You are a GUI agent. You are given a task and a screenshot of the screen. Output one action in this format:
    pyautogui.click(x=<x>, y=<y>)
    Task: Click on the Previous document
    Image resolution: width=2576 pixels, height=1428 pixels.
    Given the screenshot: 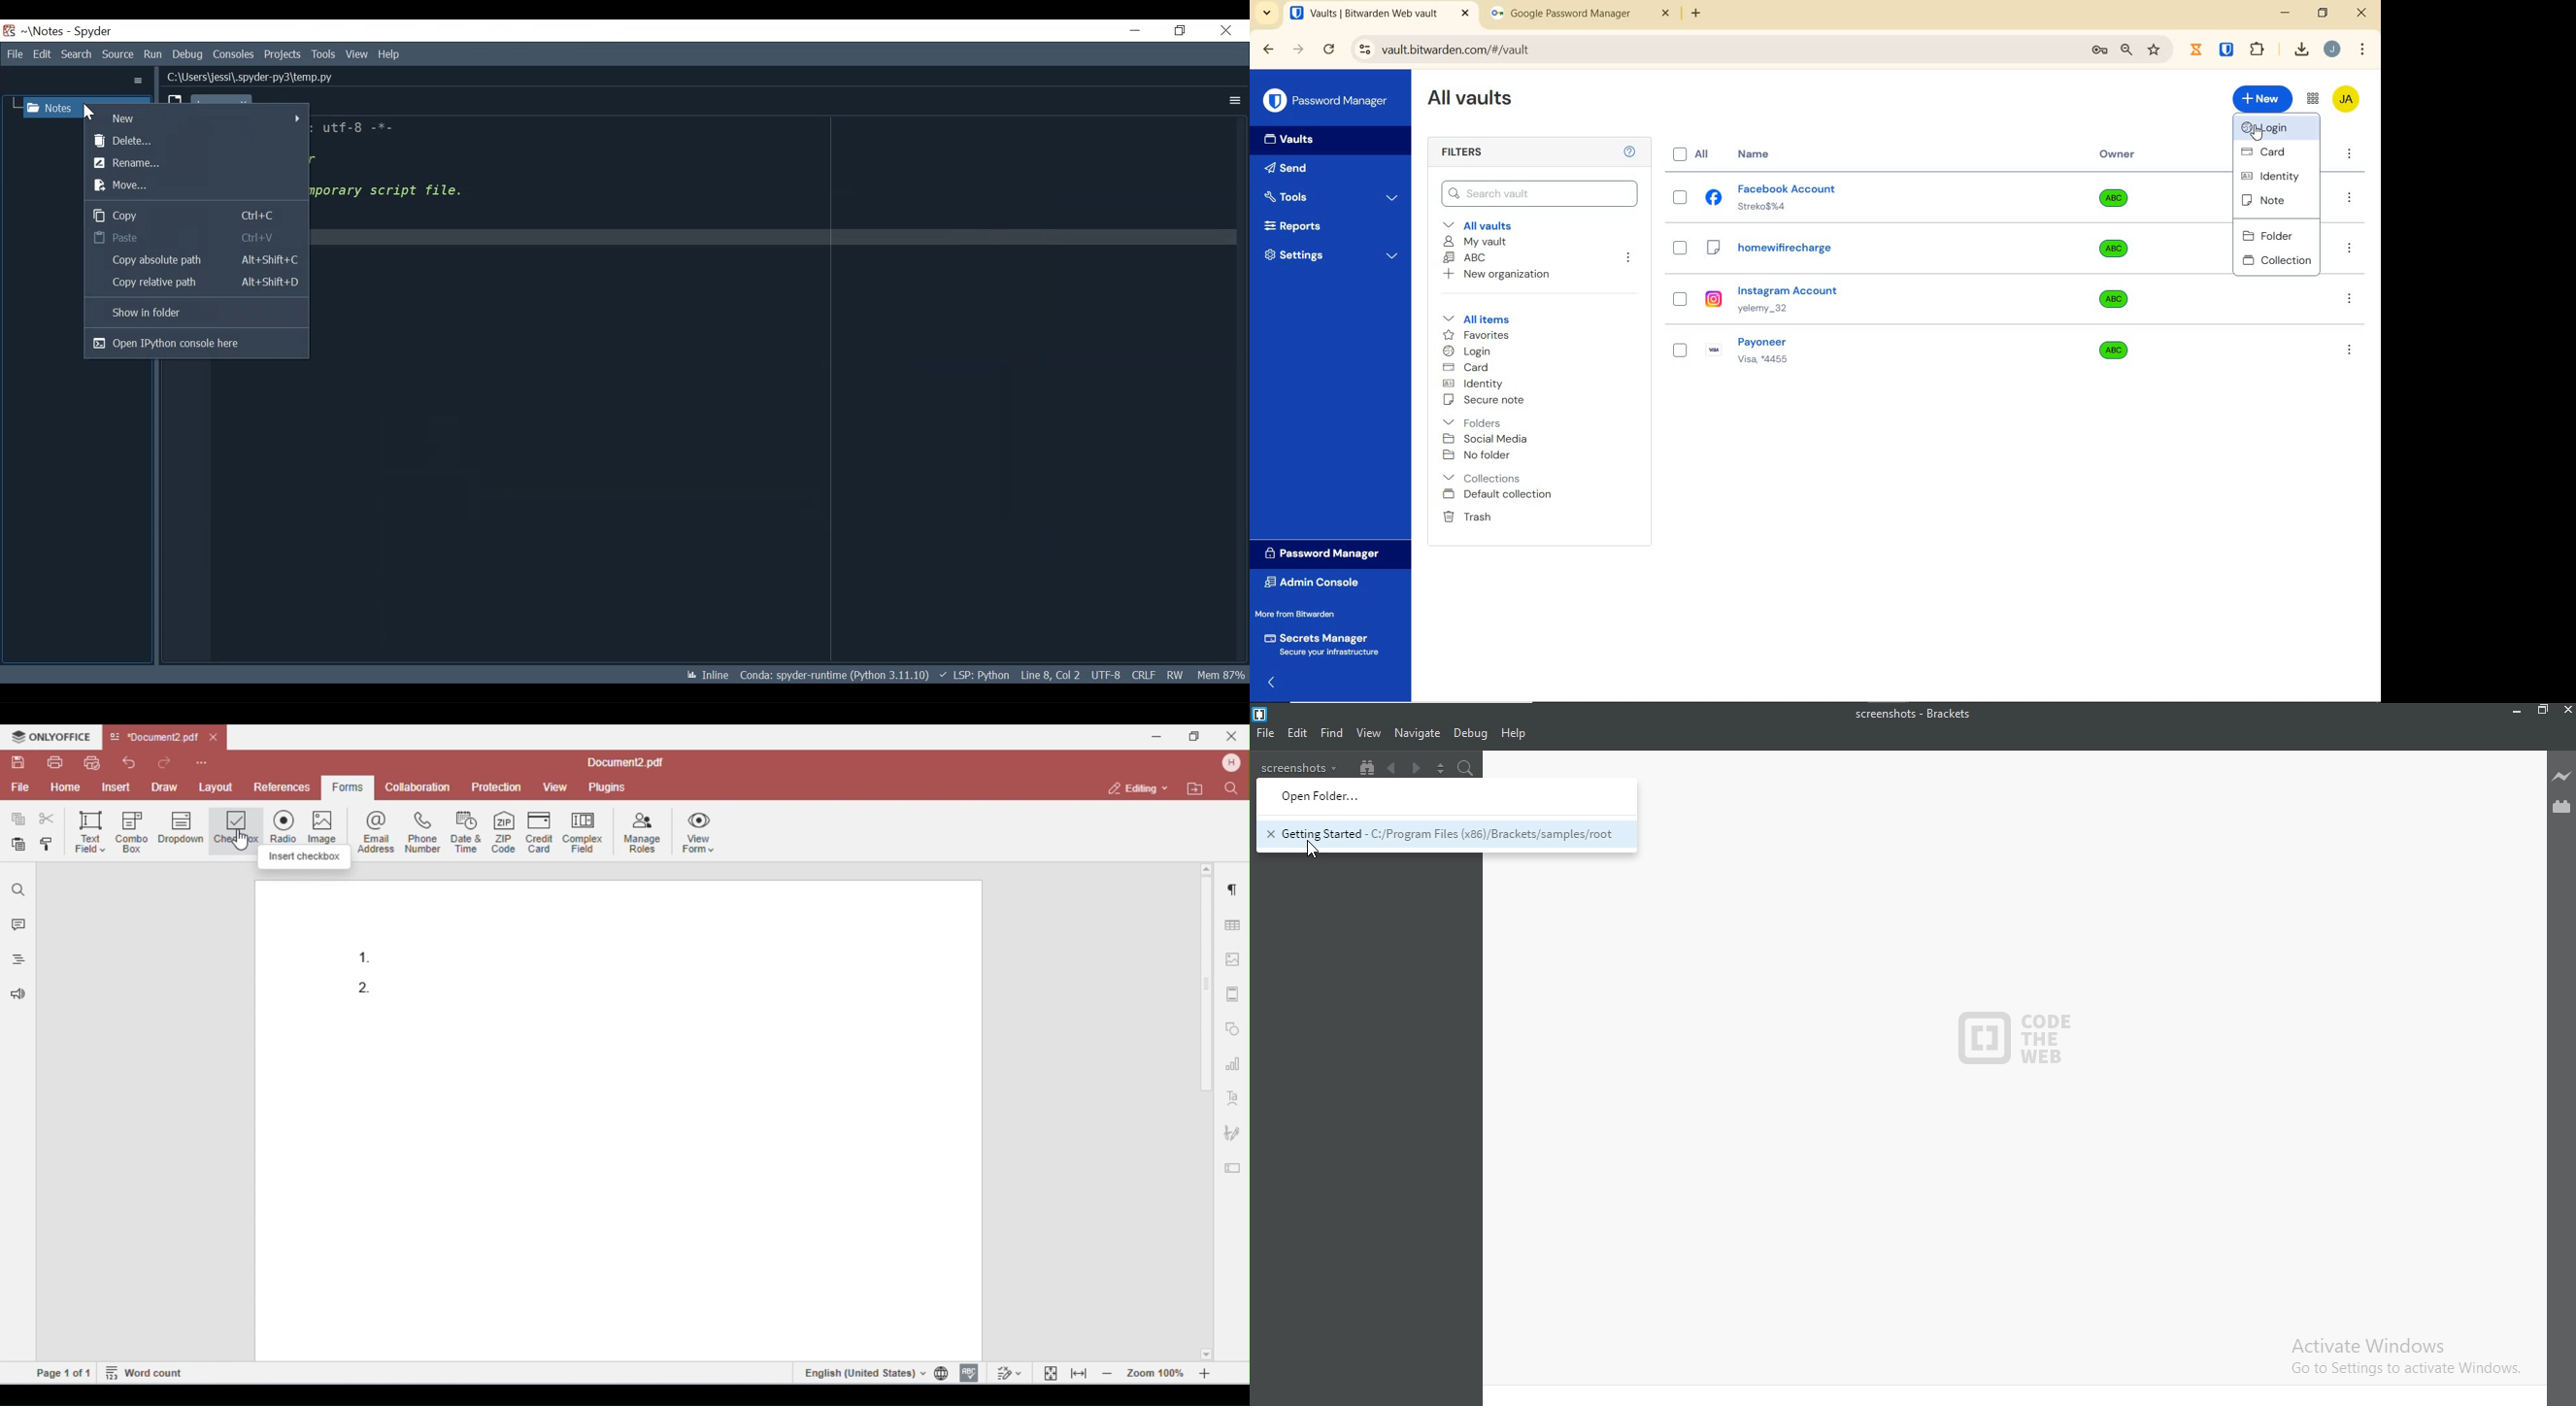 What is the action you would take?
    pyautogui.click(x=1393, y=766)
    